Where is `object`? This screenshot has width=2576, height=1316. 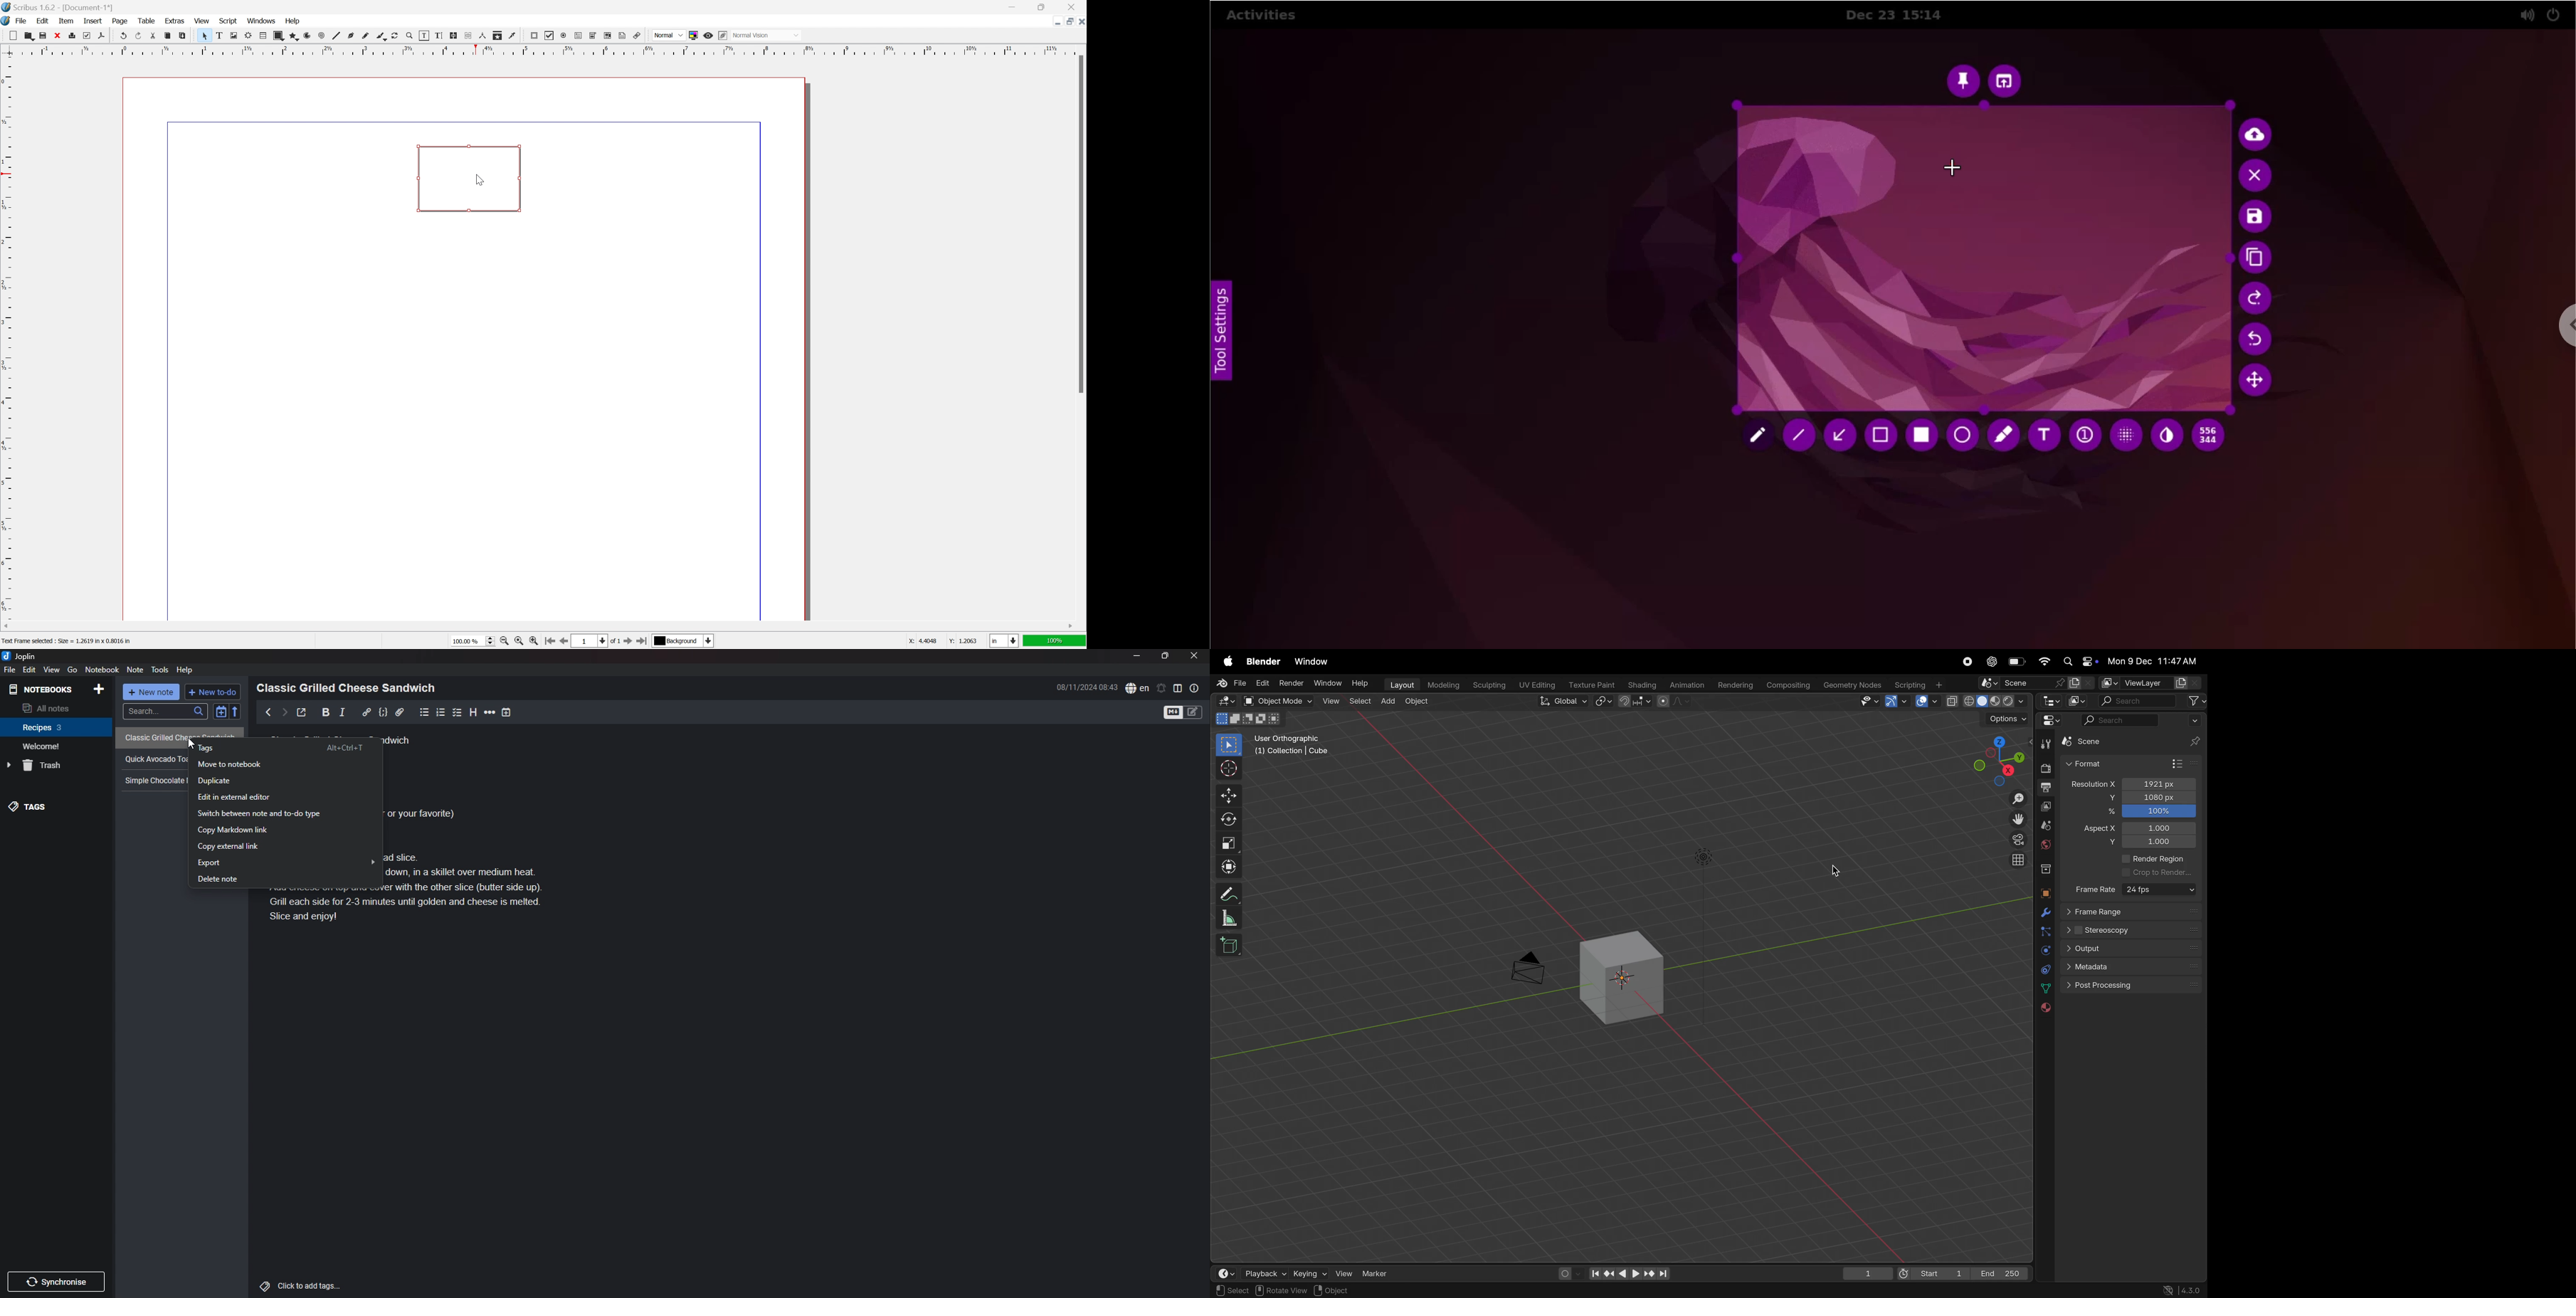
object is located at coordinates (1415, 703).